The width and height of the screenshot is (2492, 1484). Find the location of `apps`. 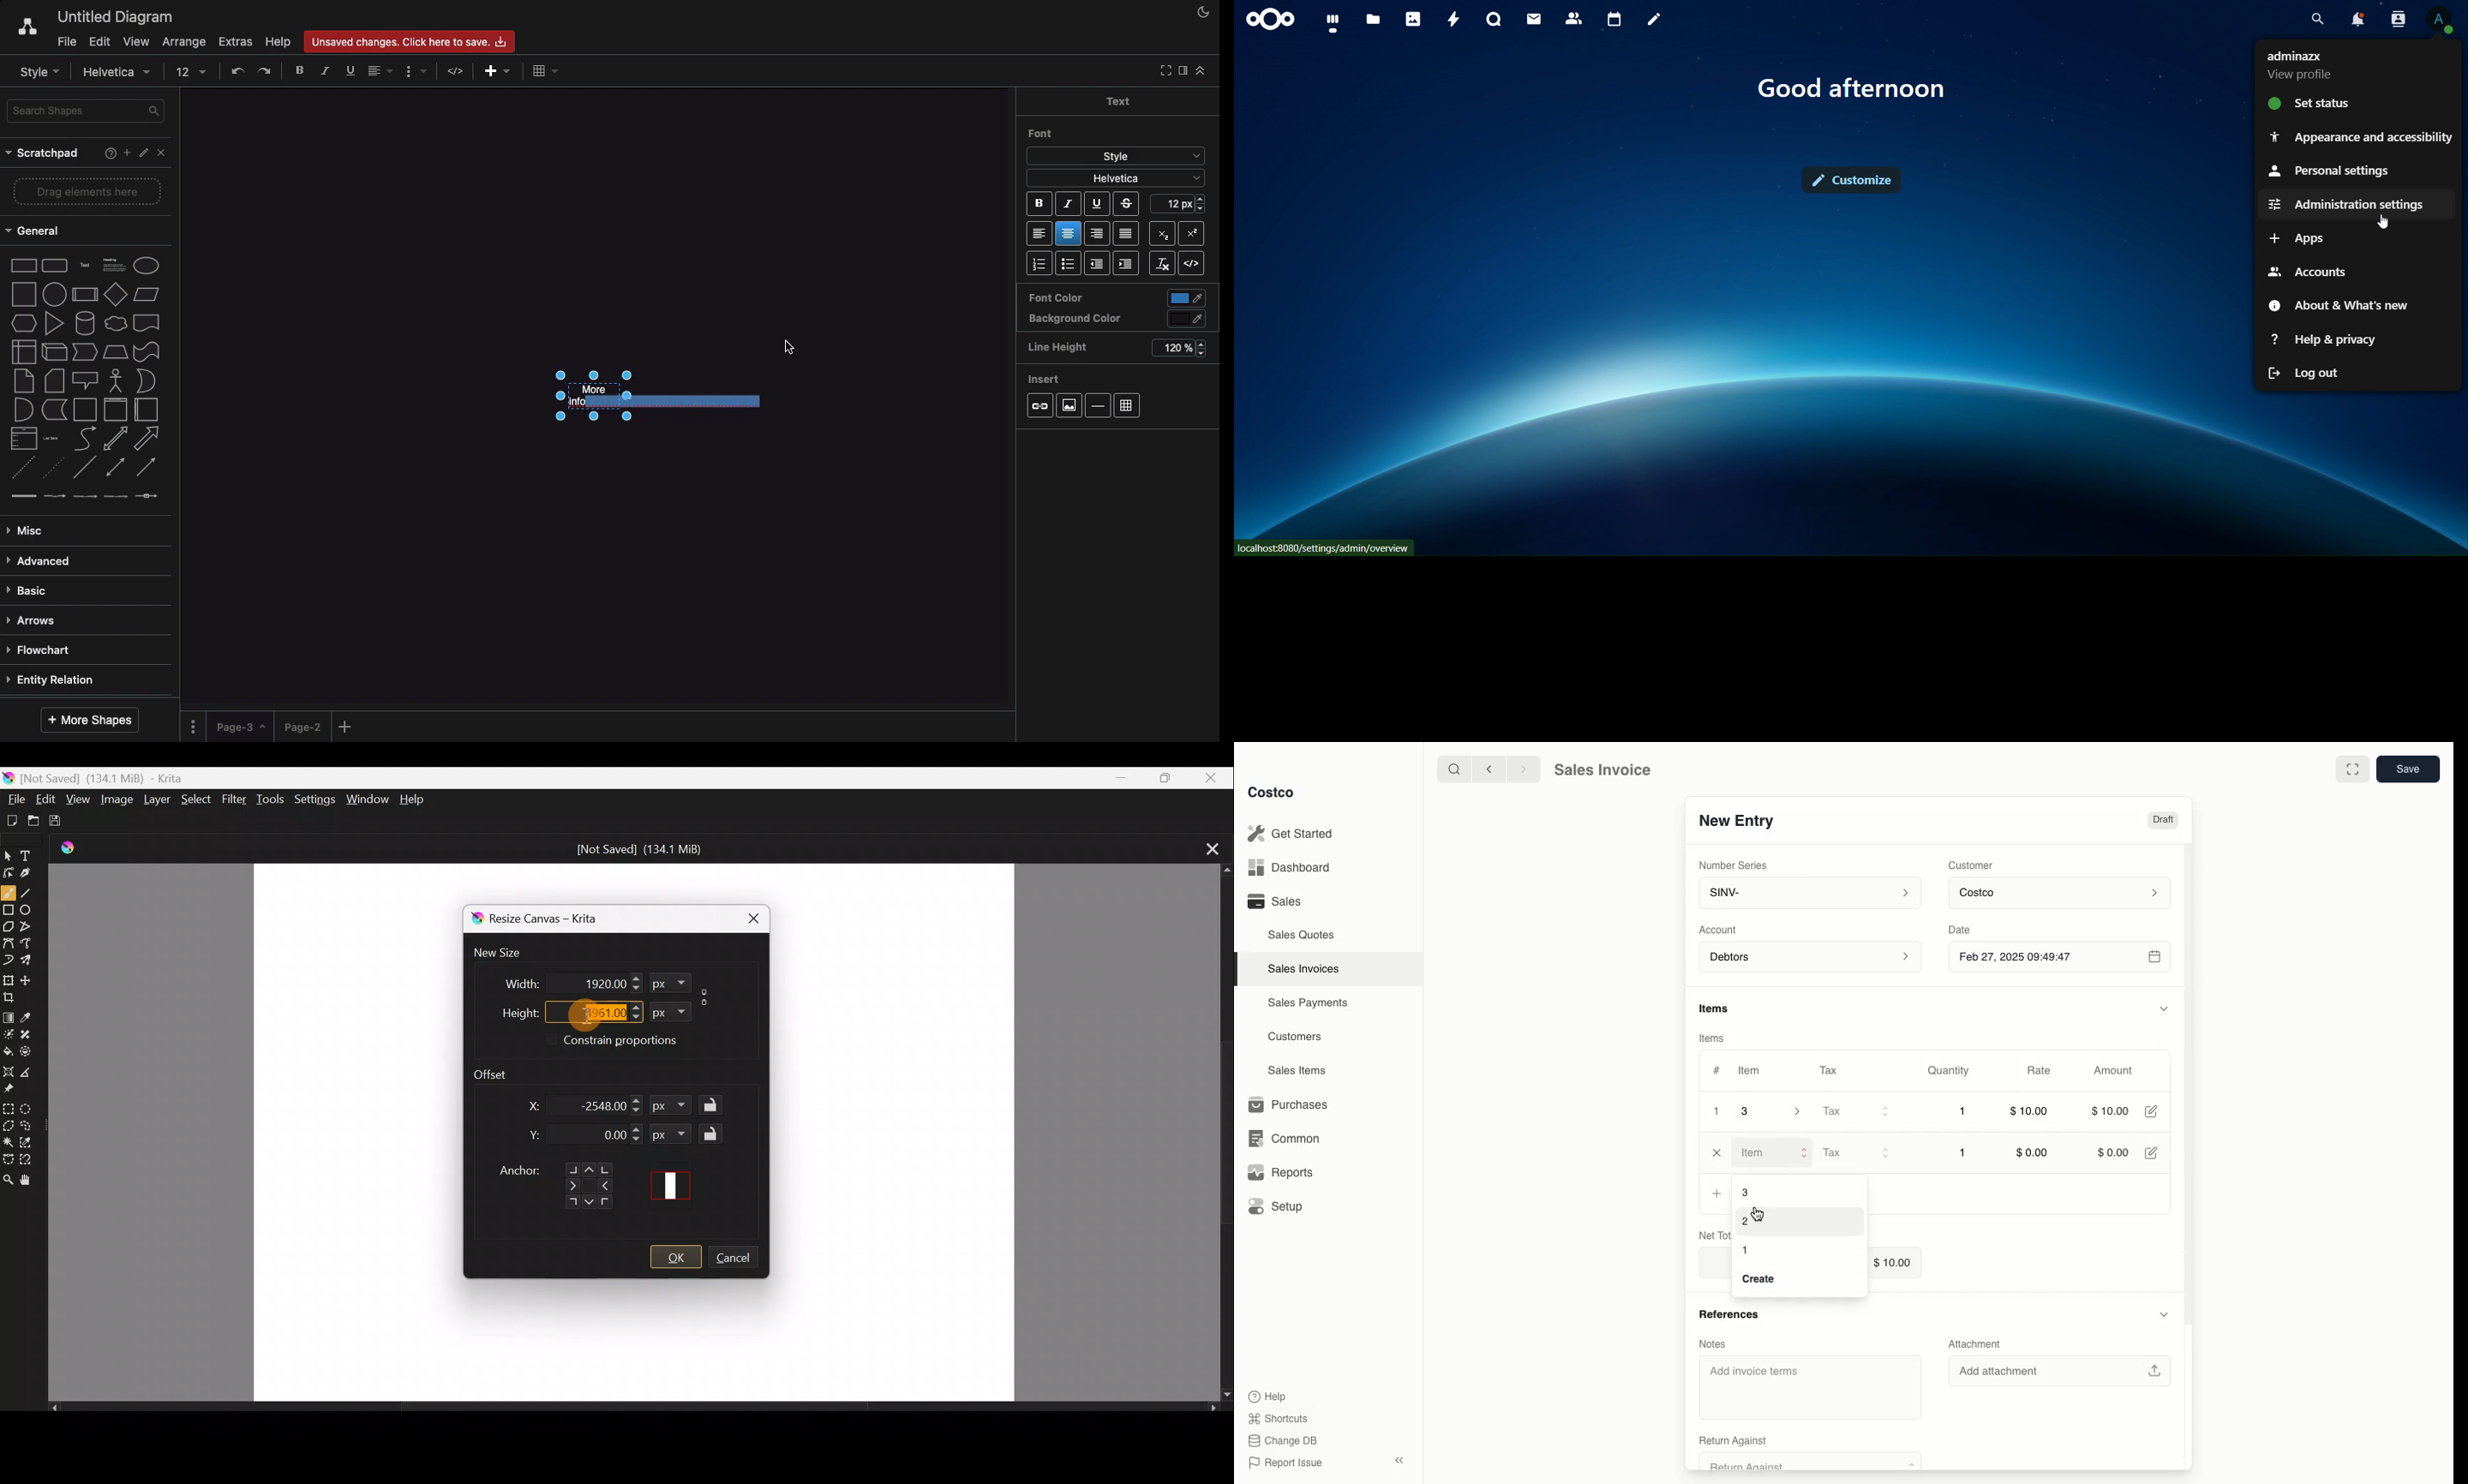

apps is located at coordinates (2297, 238).